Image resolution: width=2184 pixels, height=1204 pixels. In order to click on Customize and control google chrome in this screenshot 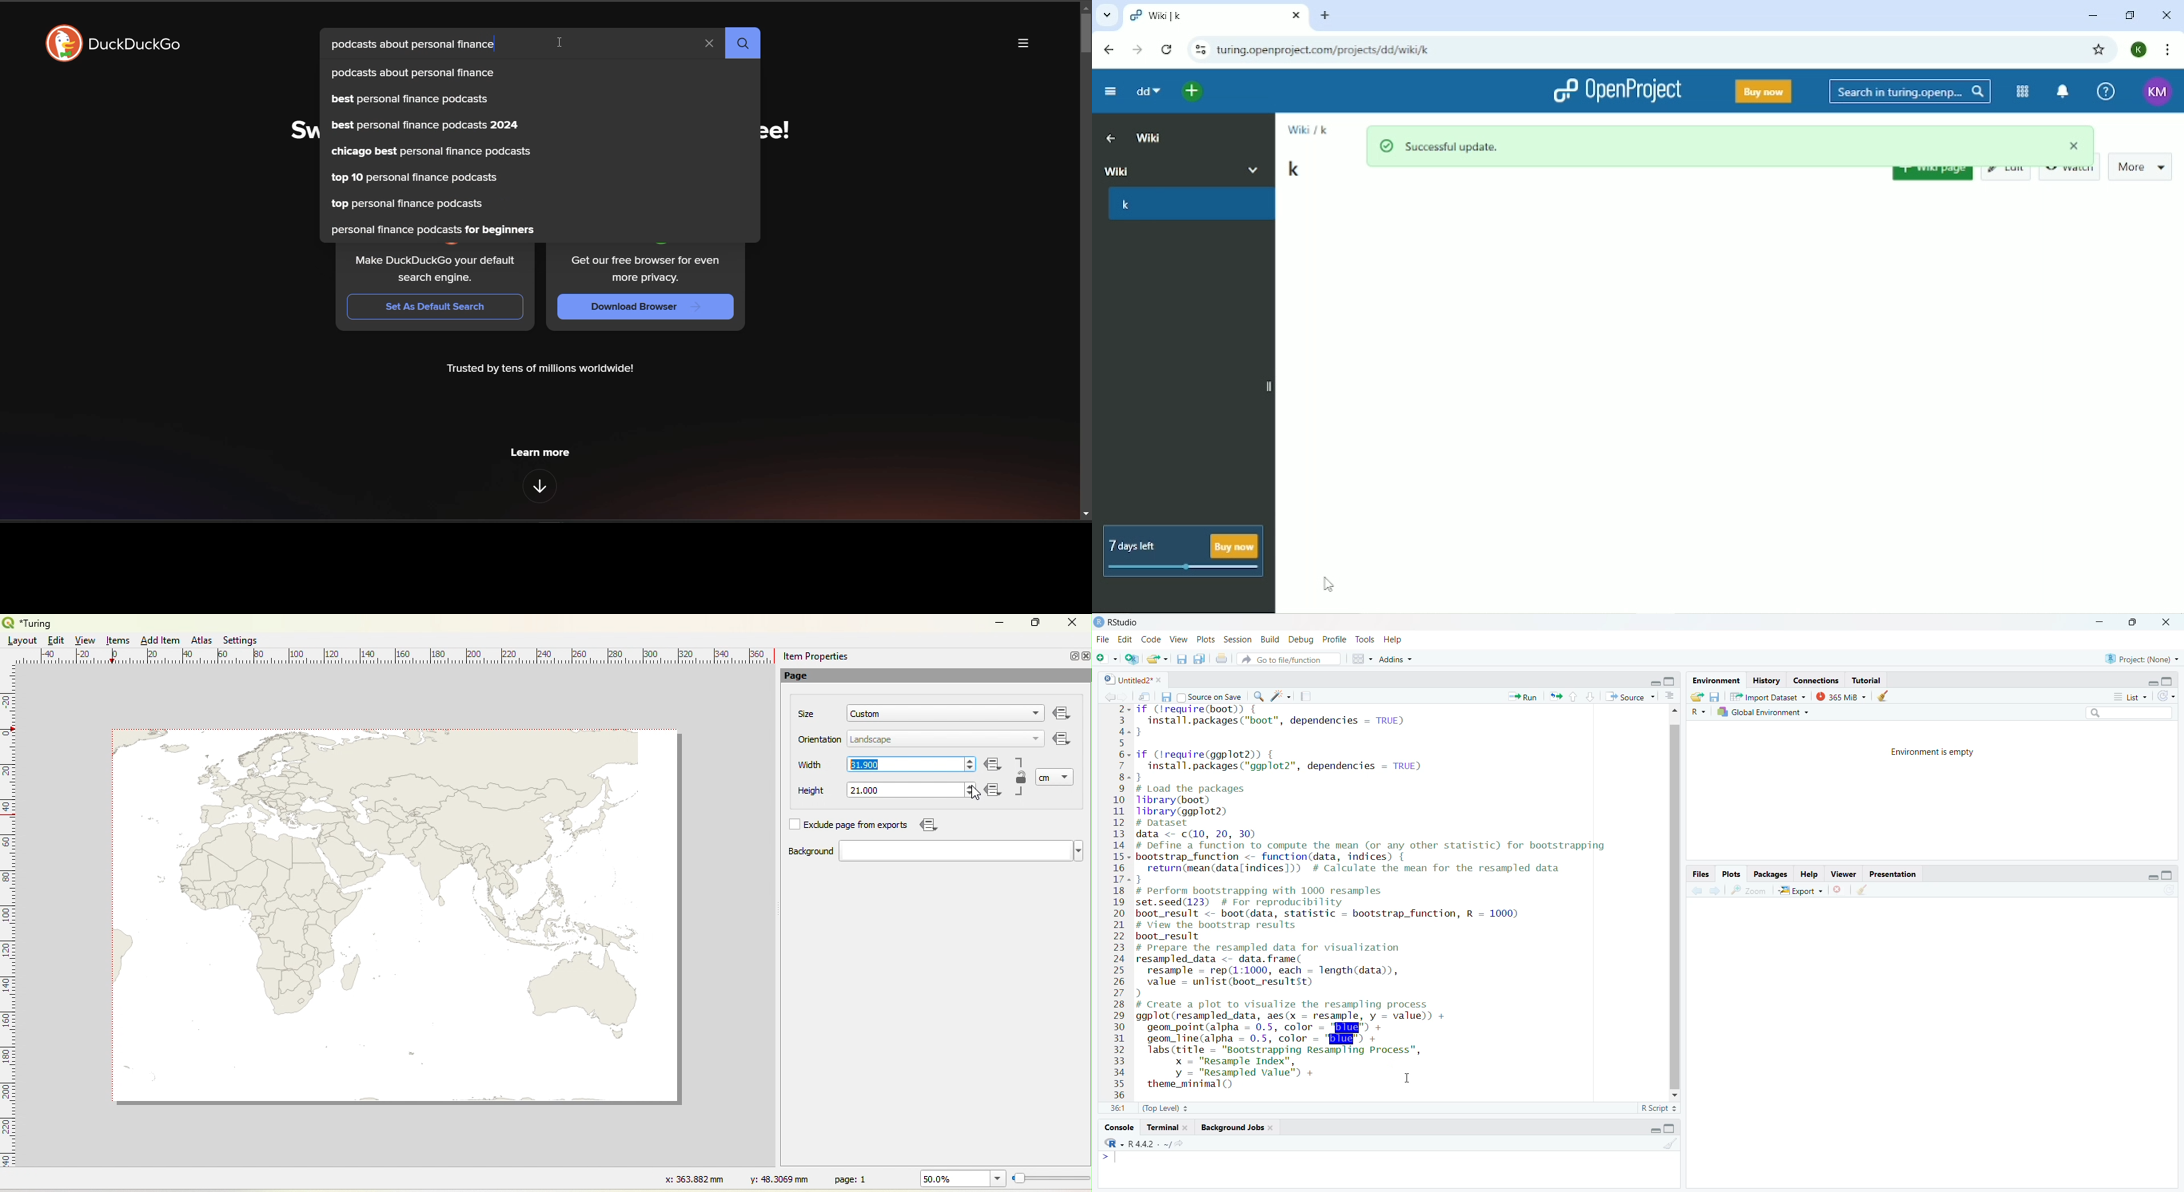, I will do `click(2166, 49)`.